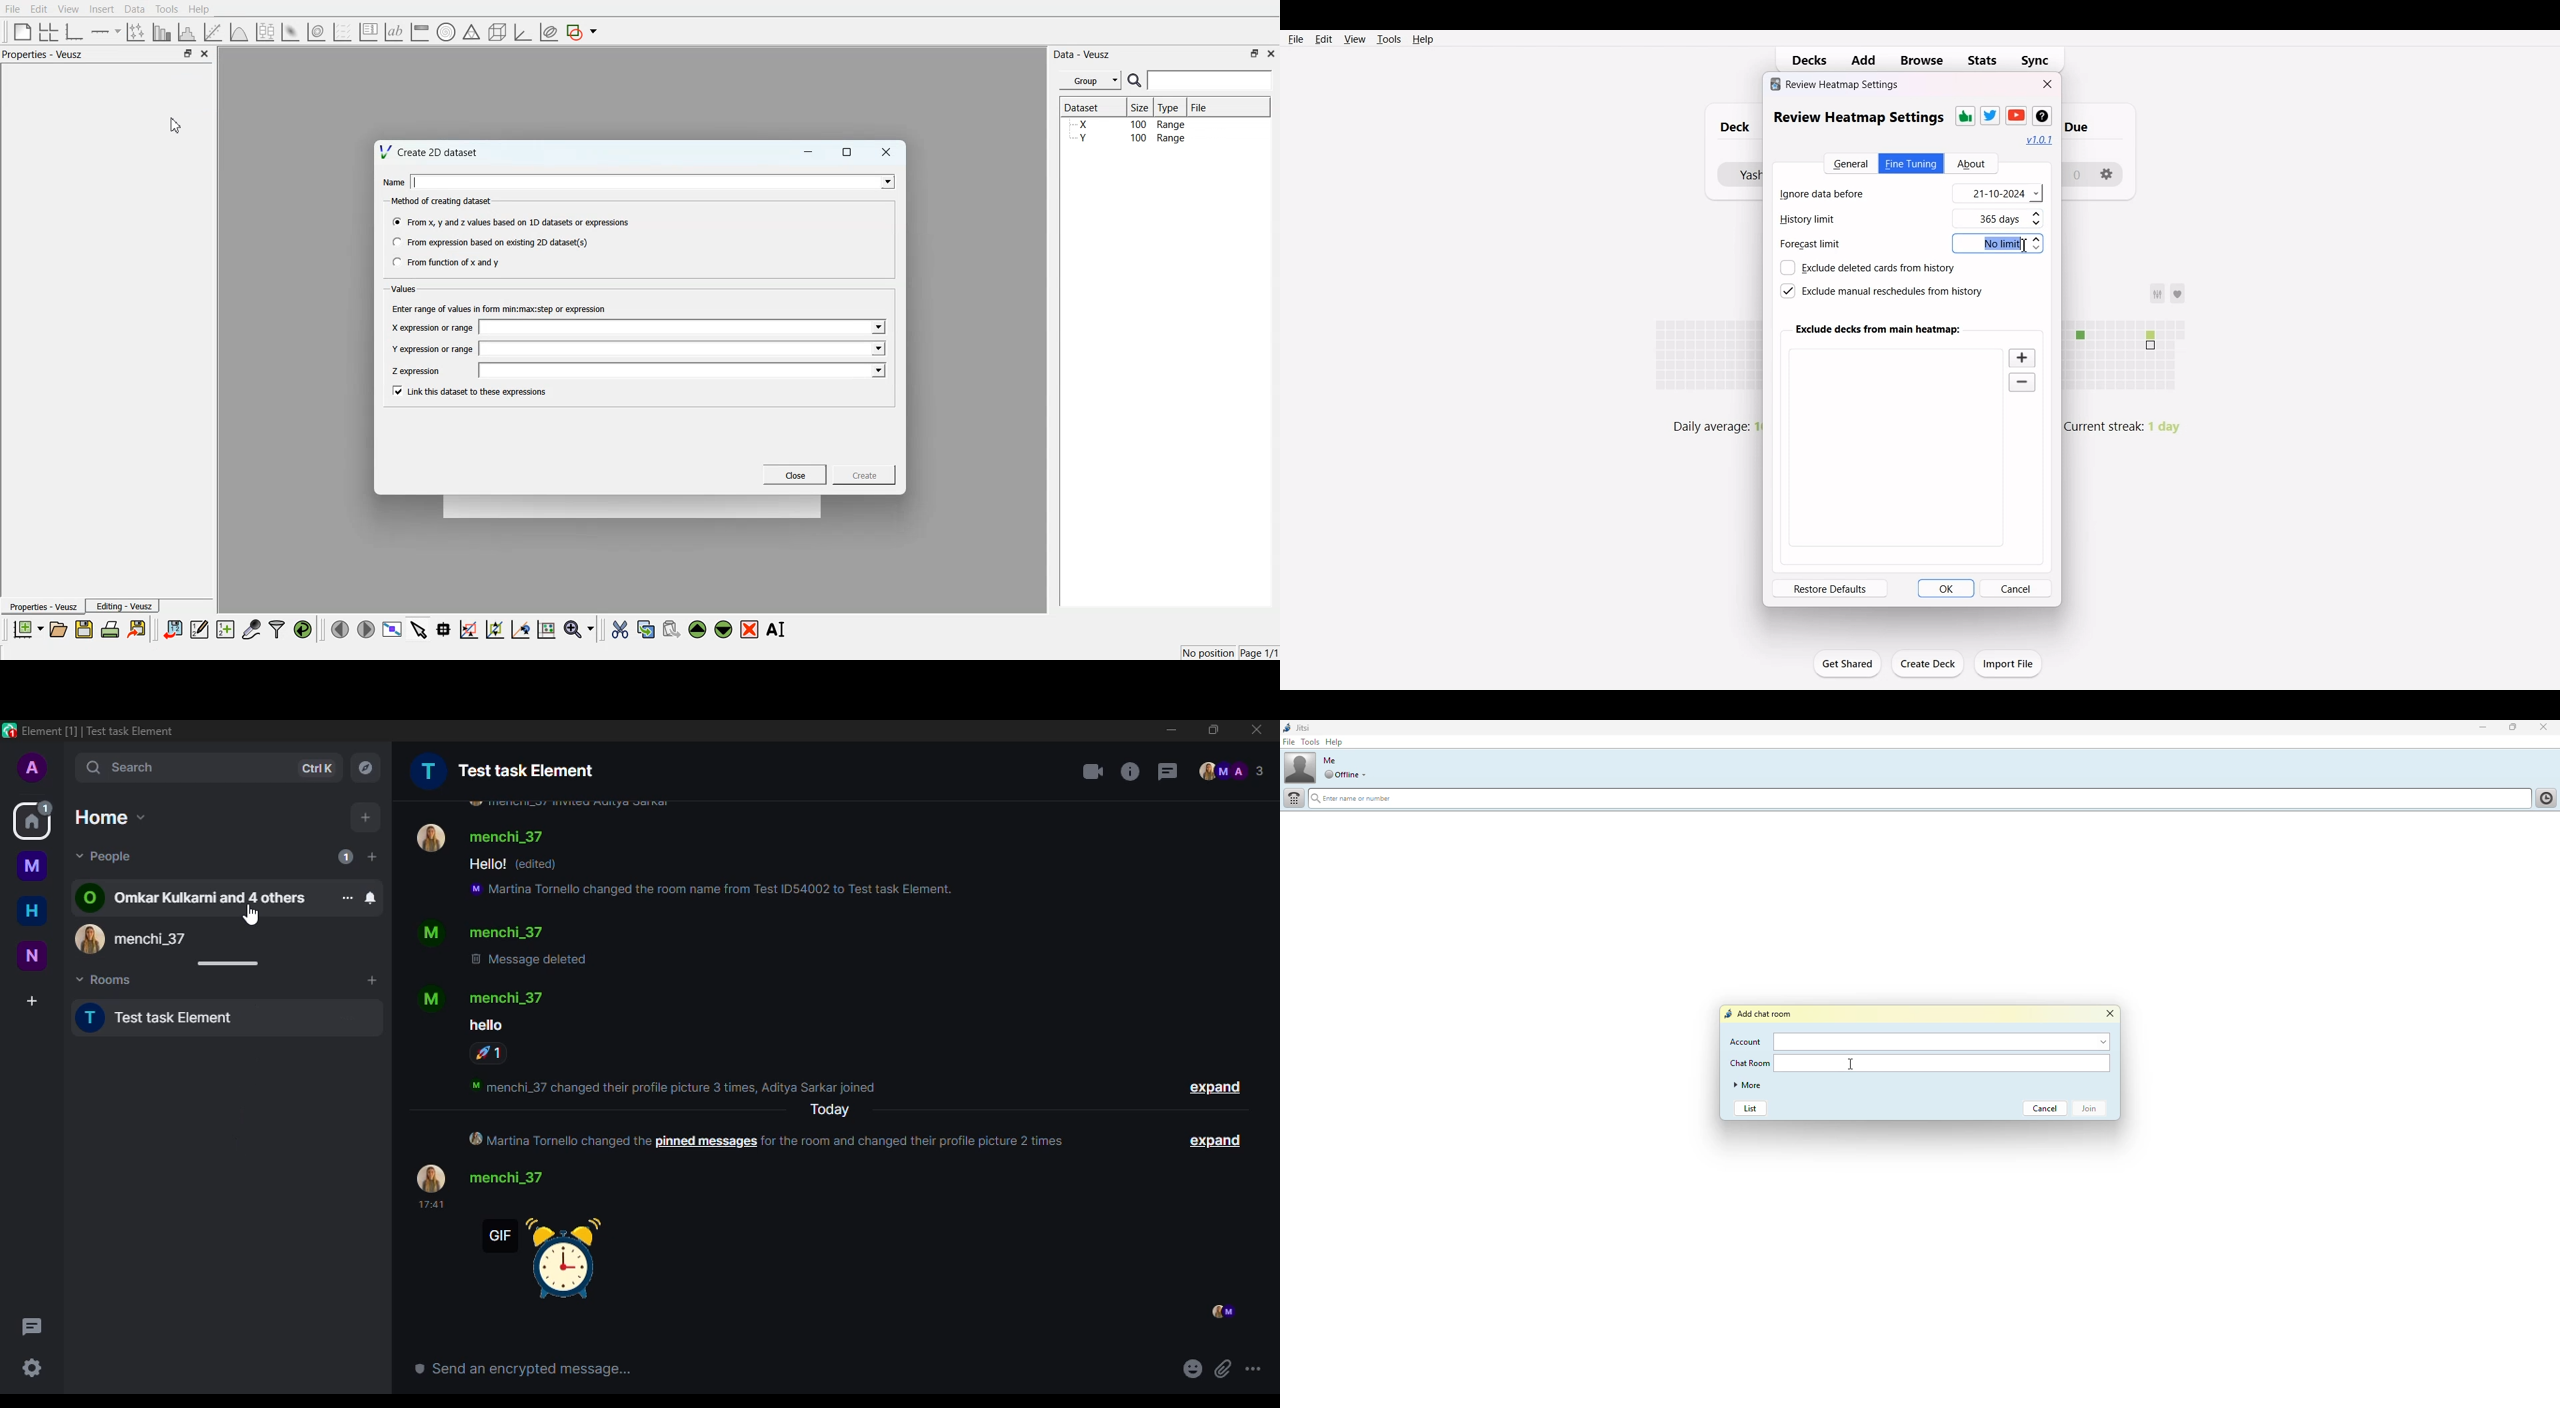 The width and height of the screenshot is (2576, 1428). I want to click on add, so click(371, 981).